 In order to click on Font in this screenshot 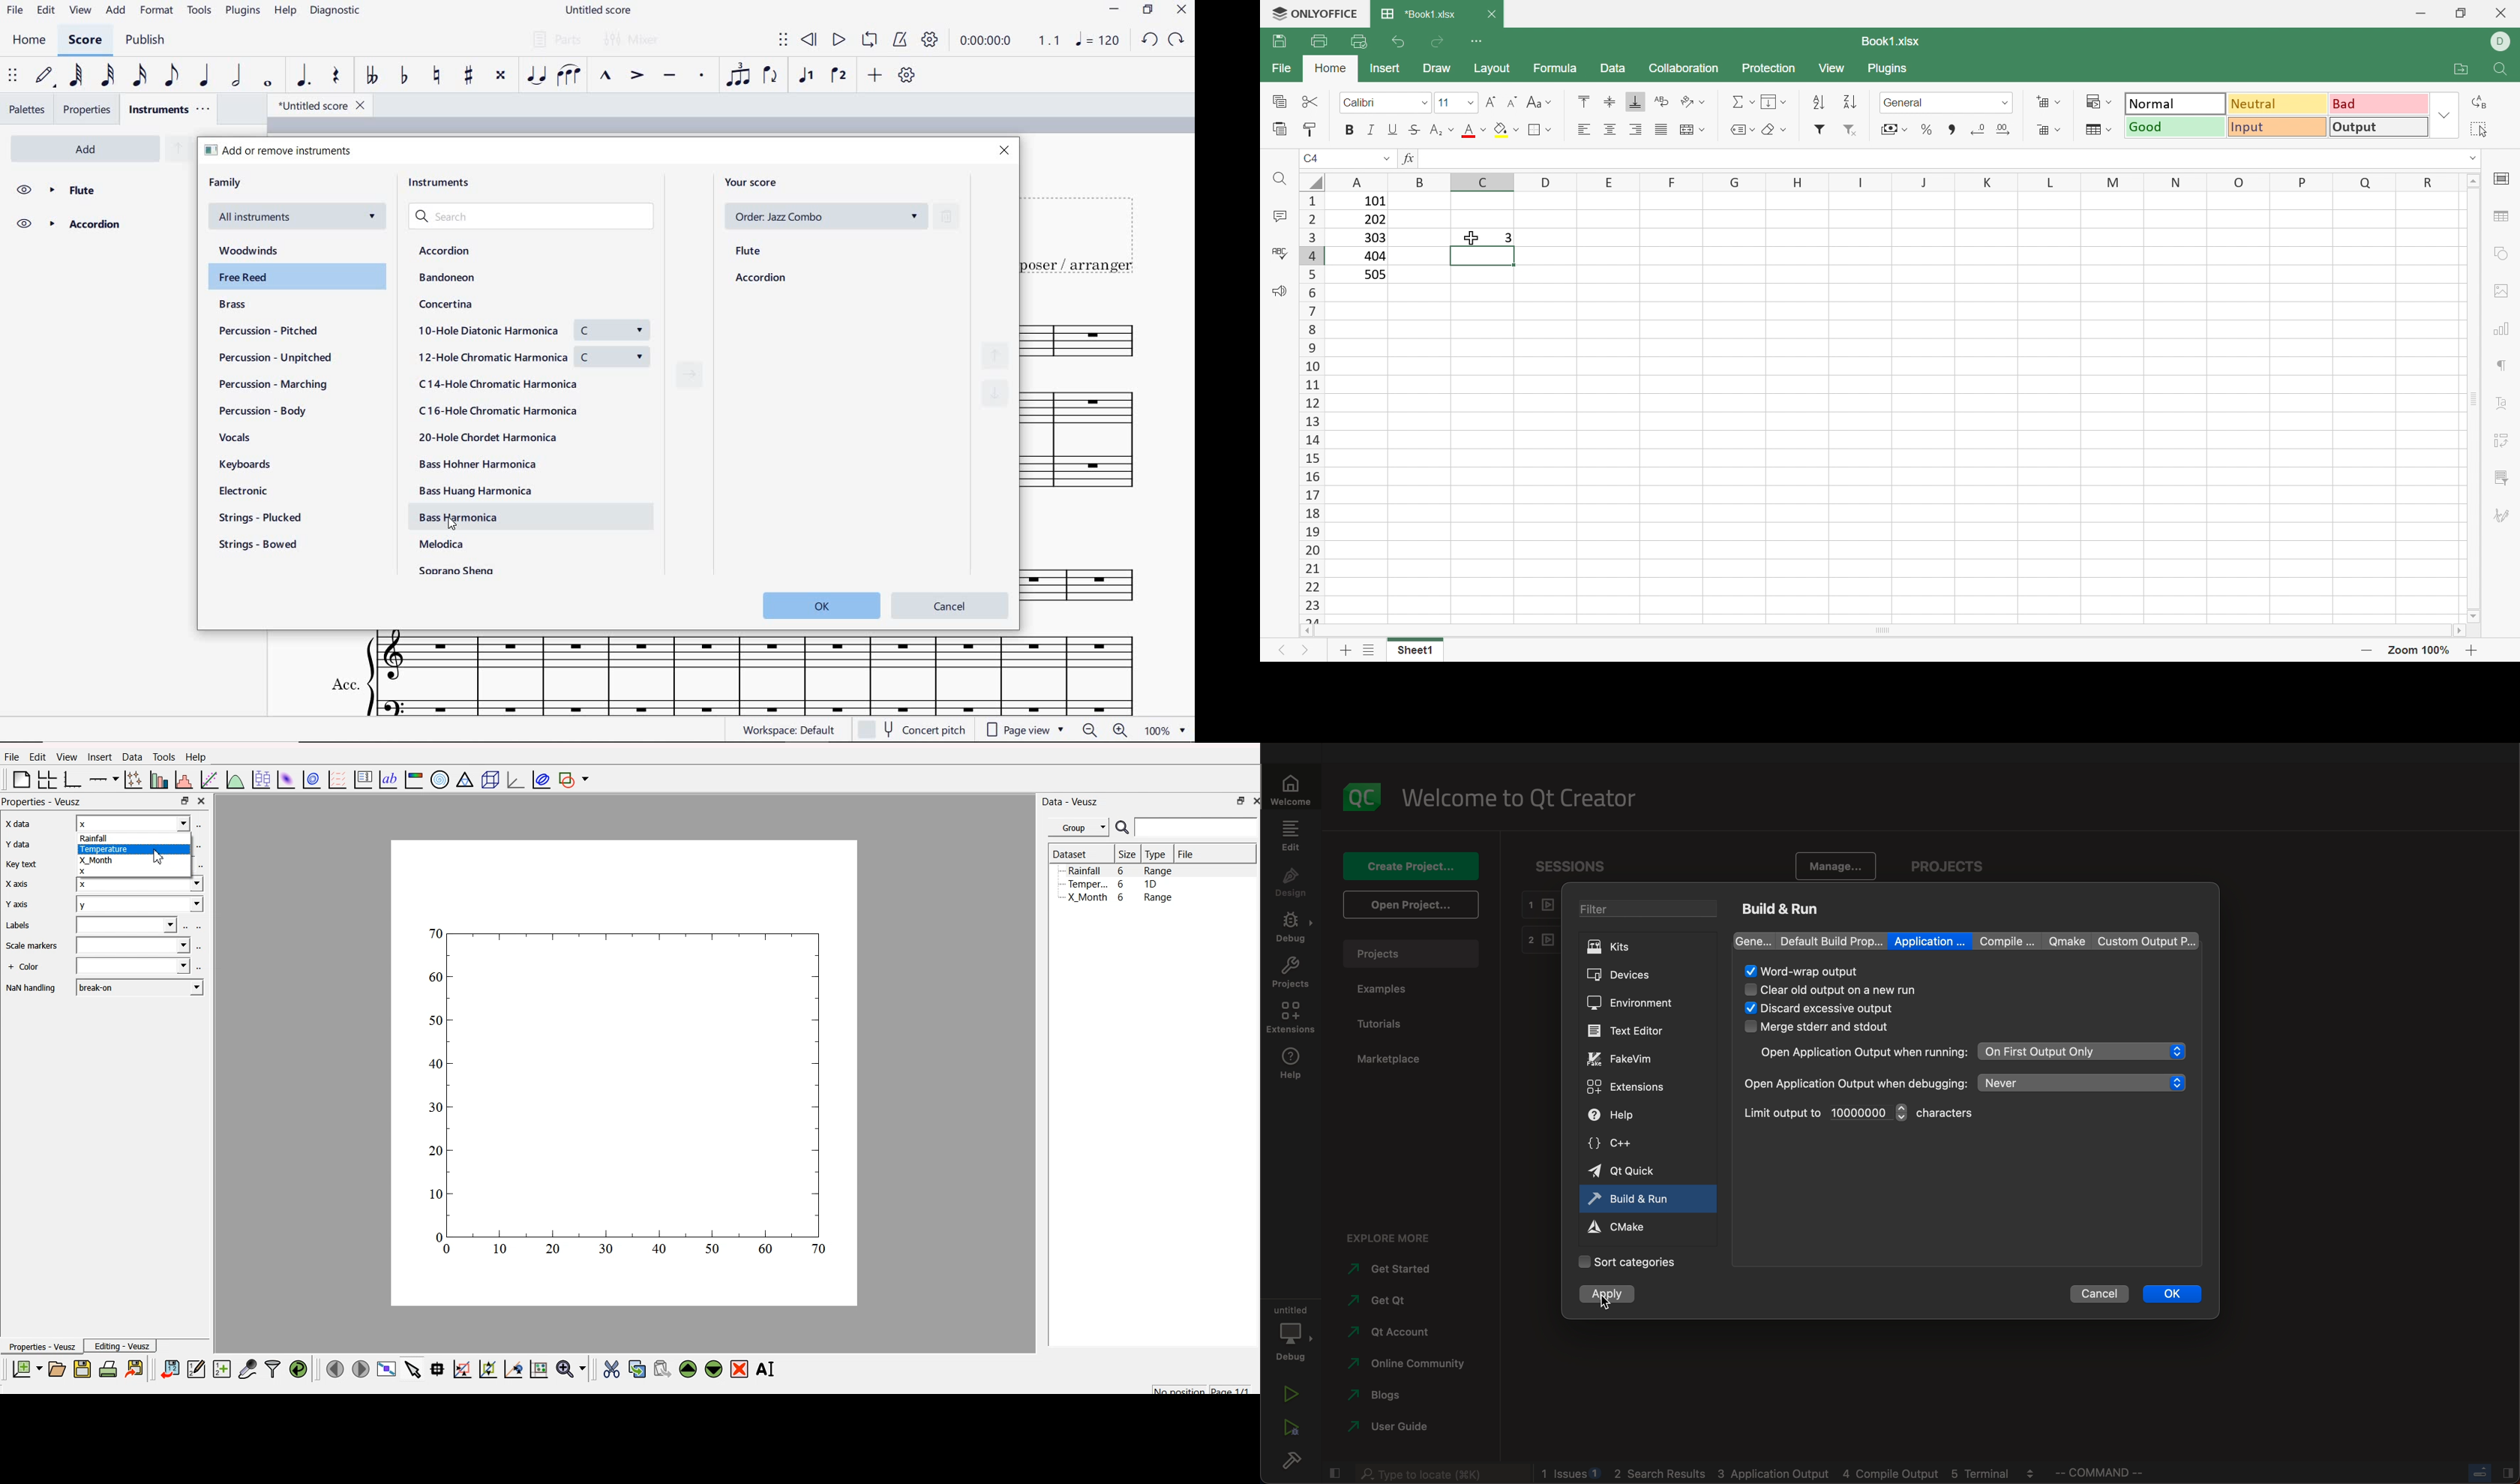, I will do `click(1364, 103)`.